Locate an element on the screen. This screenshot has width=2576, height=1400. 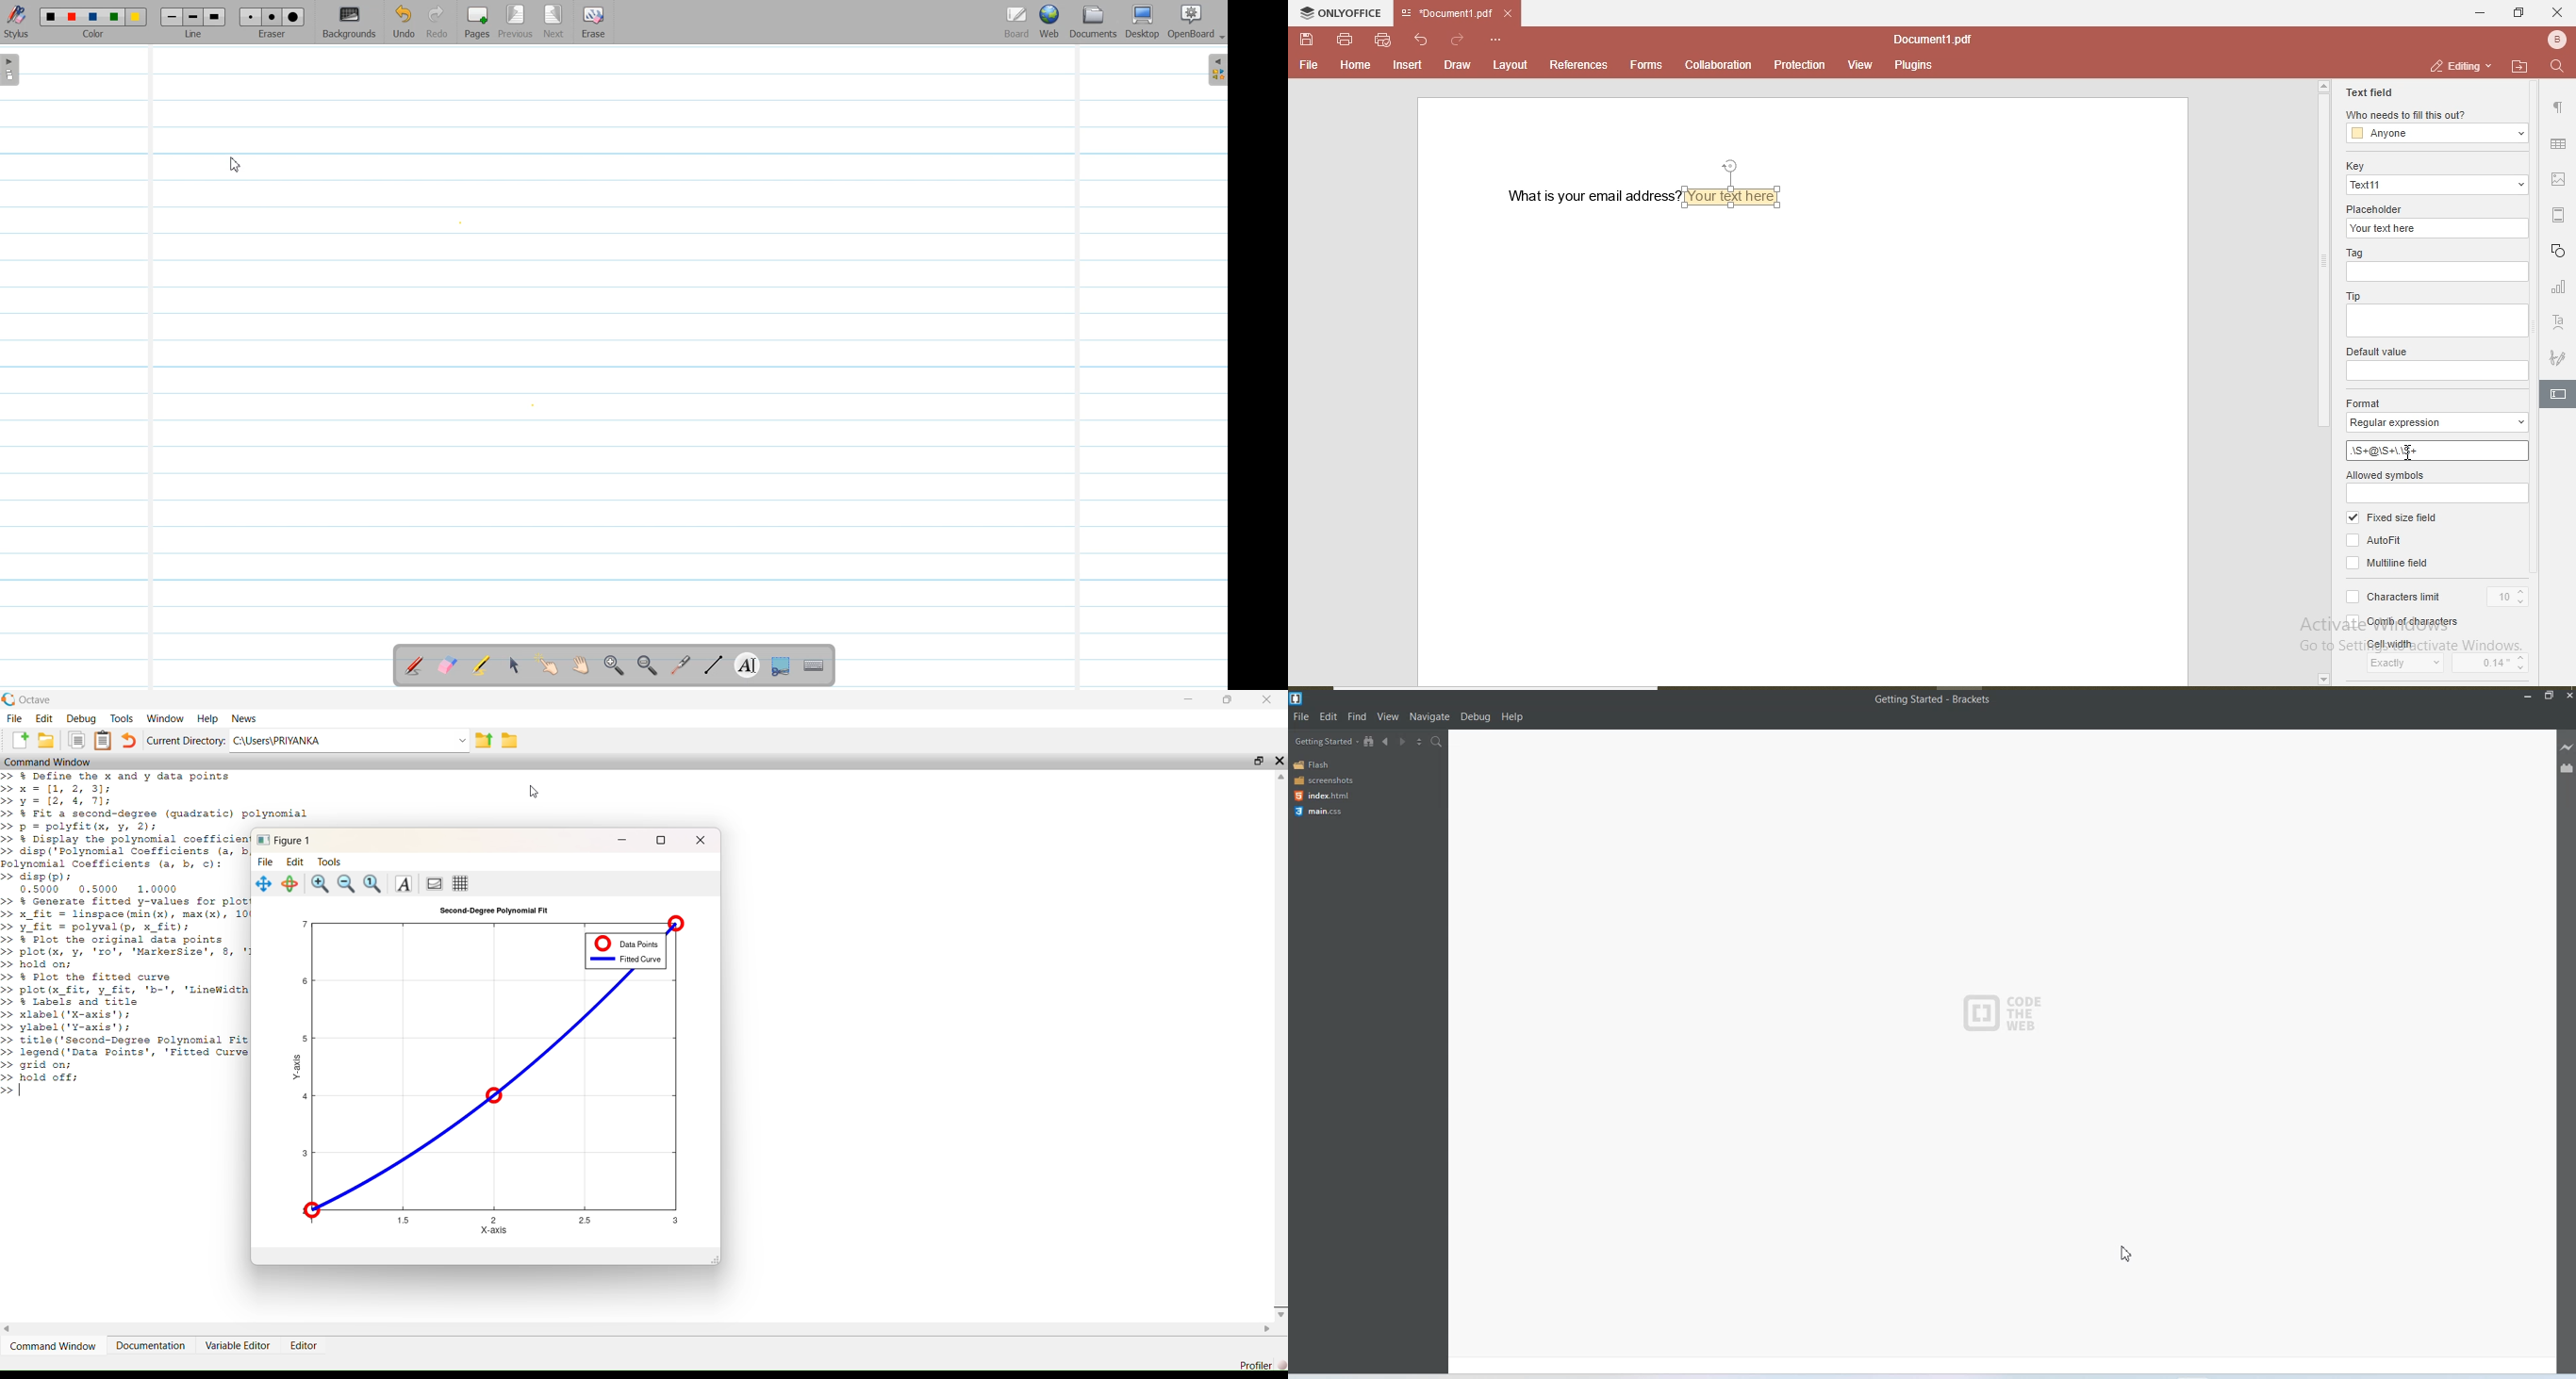
vertical scroll bar is located at coordinates (2321, 264).